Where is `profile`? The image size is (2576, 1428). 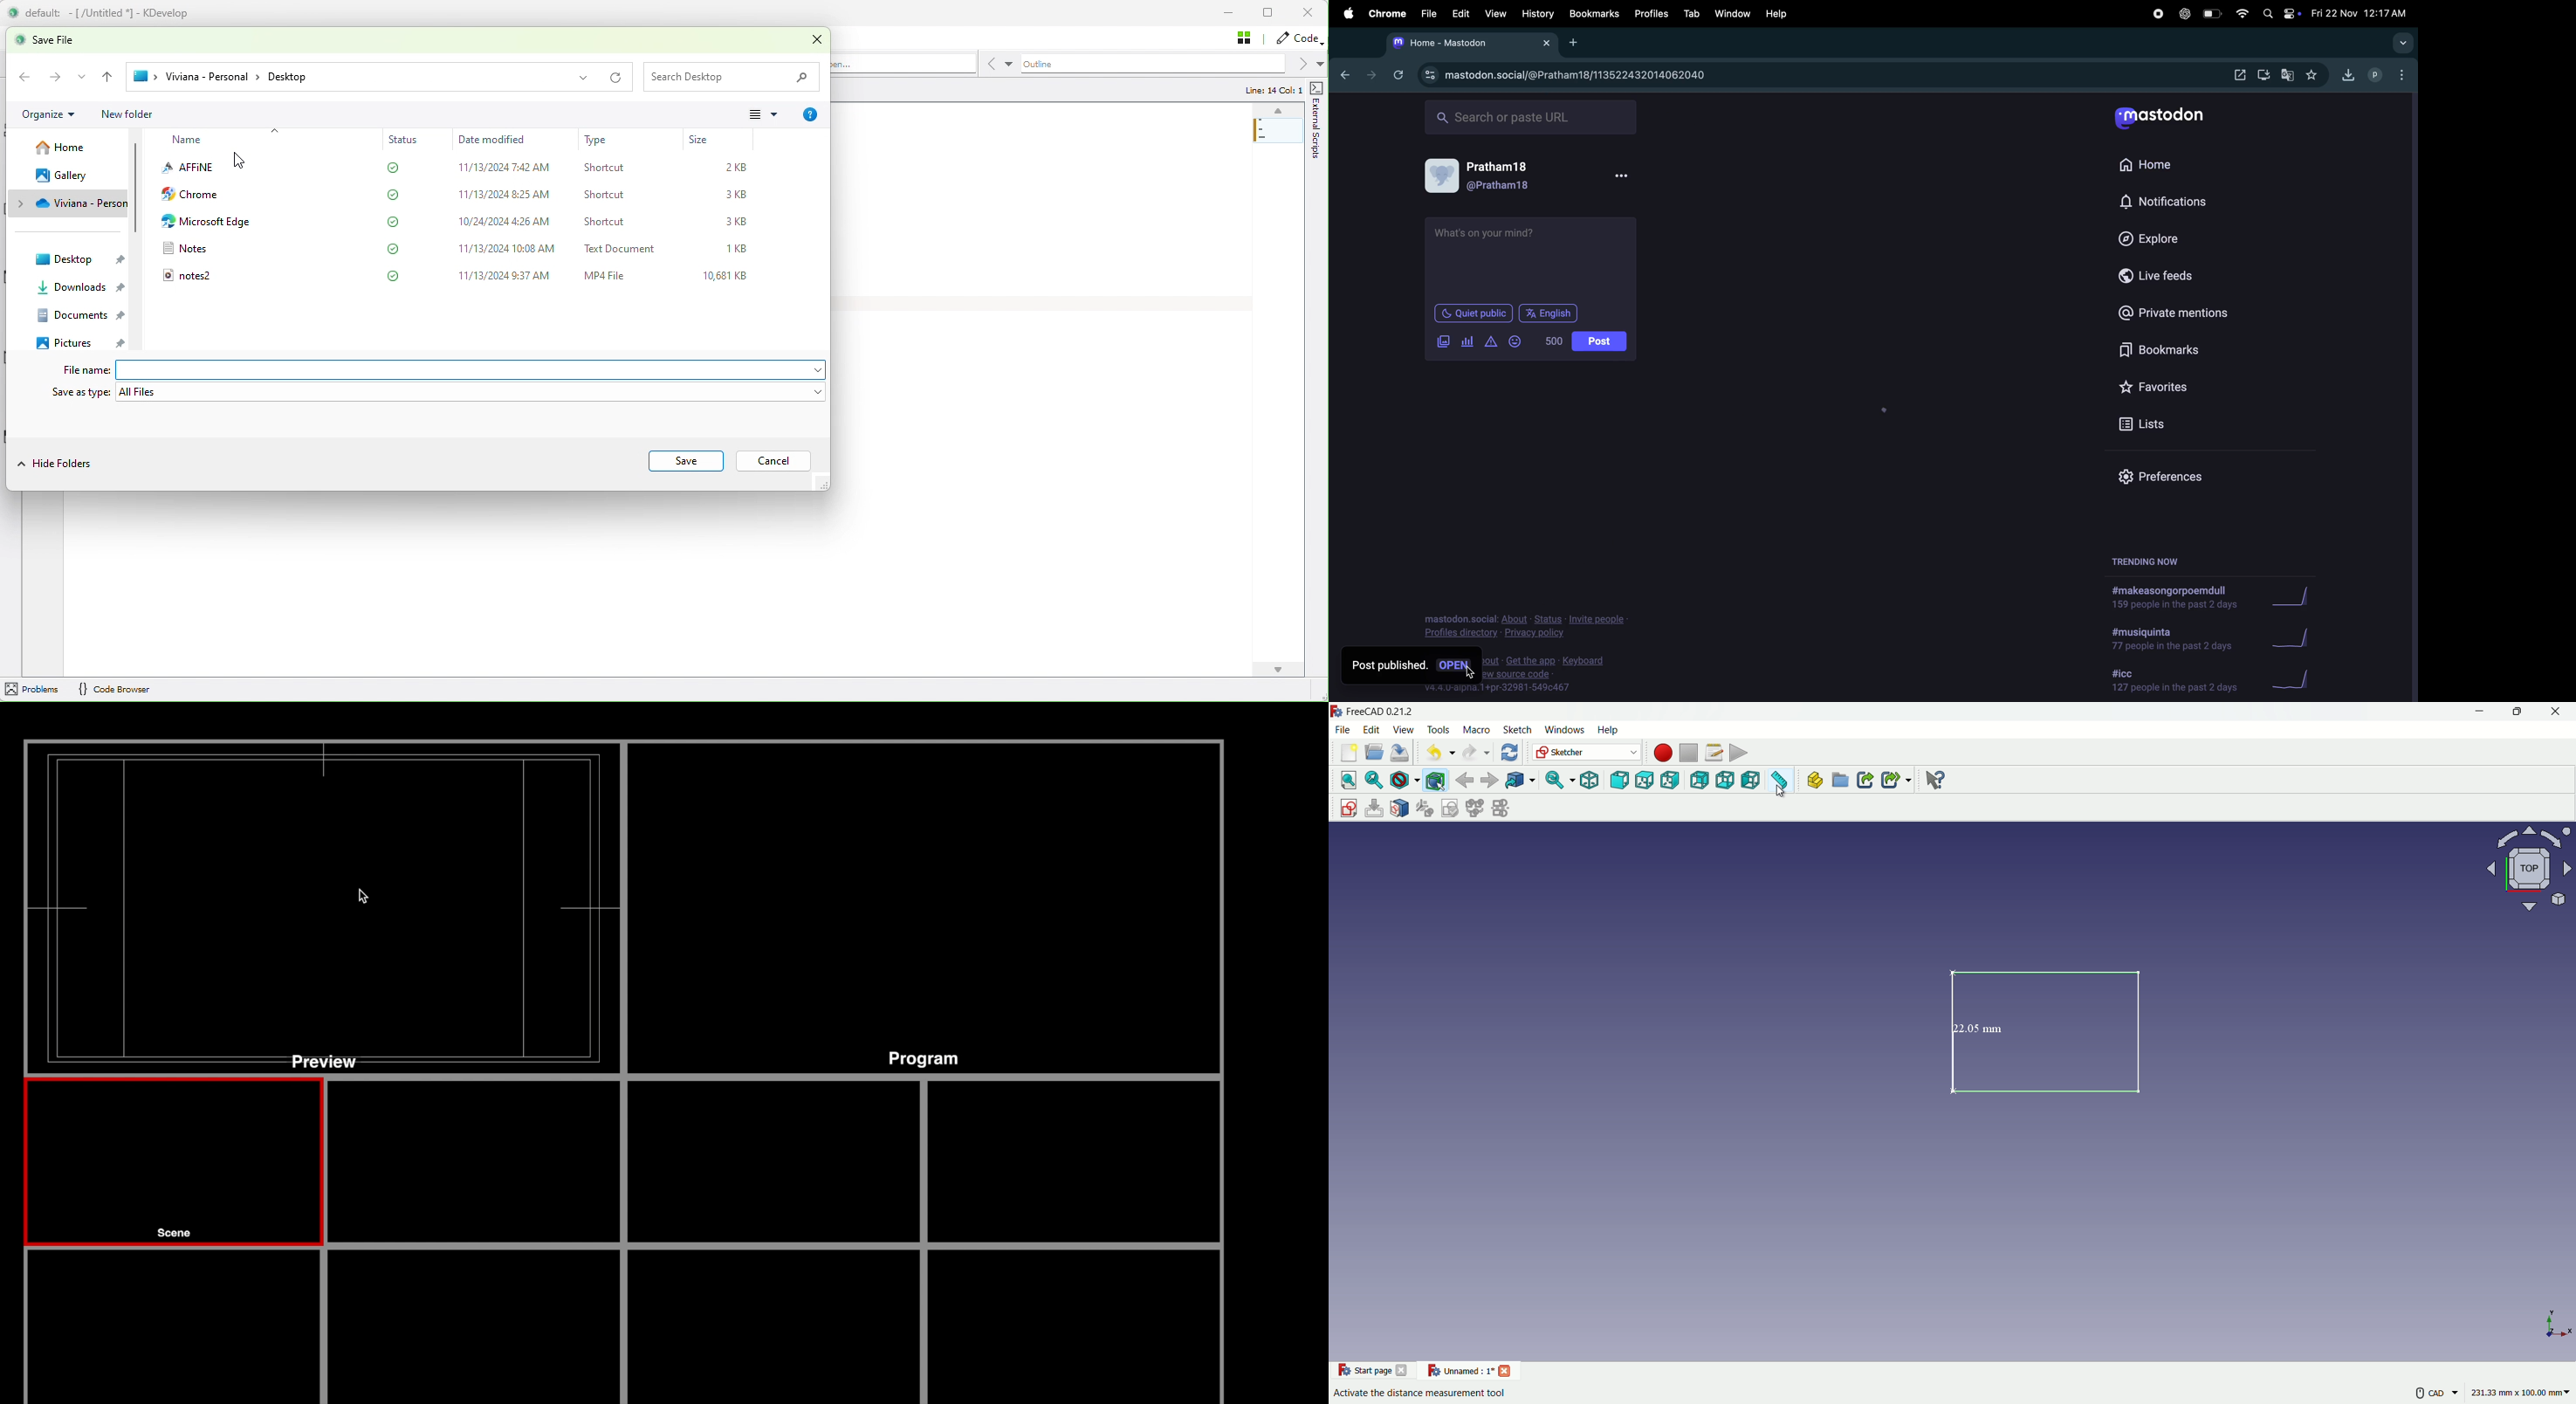 profile is located at coordinates (2373, 75).